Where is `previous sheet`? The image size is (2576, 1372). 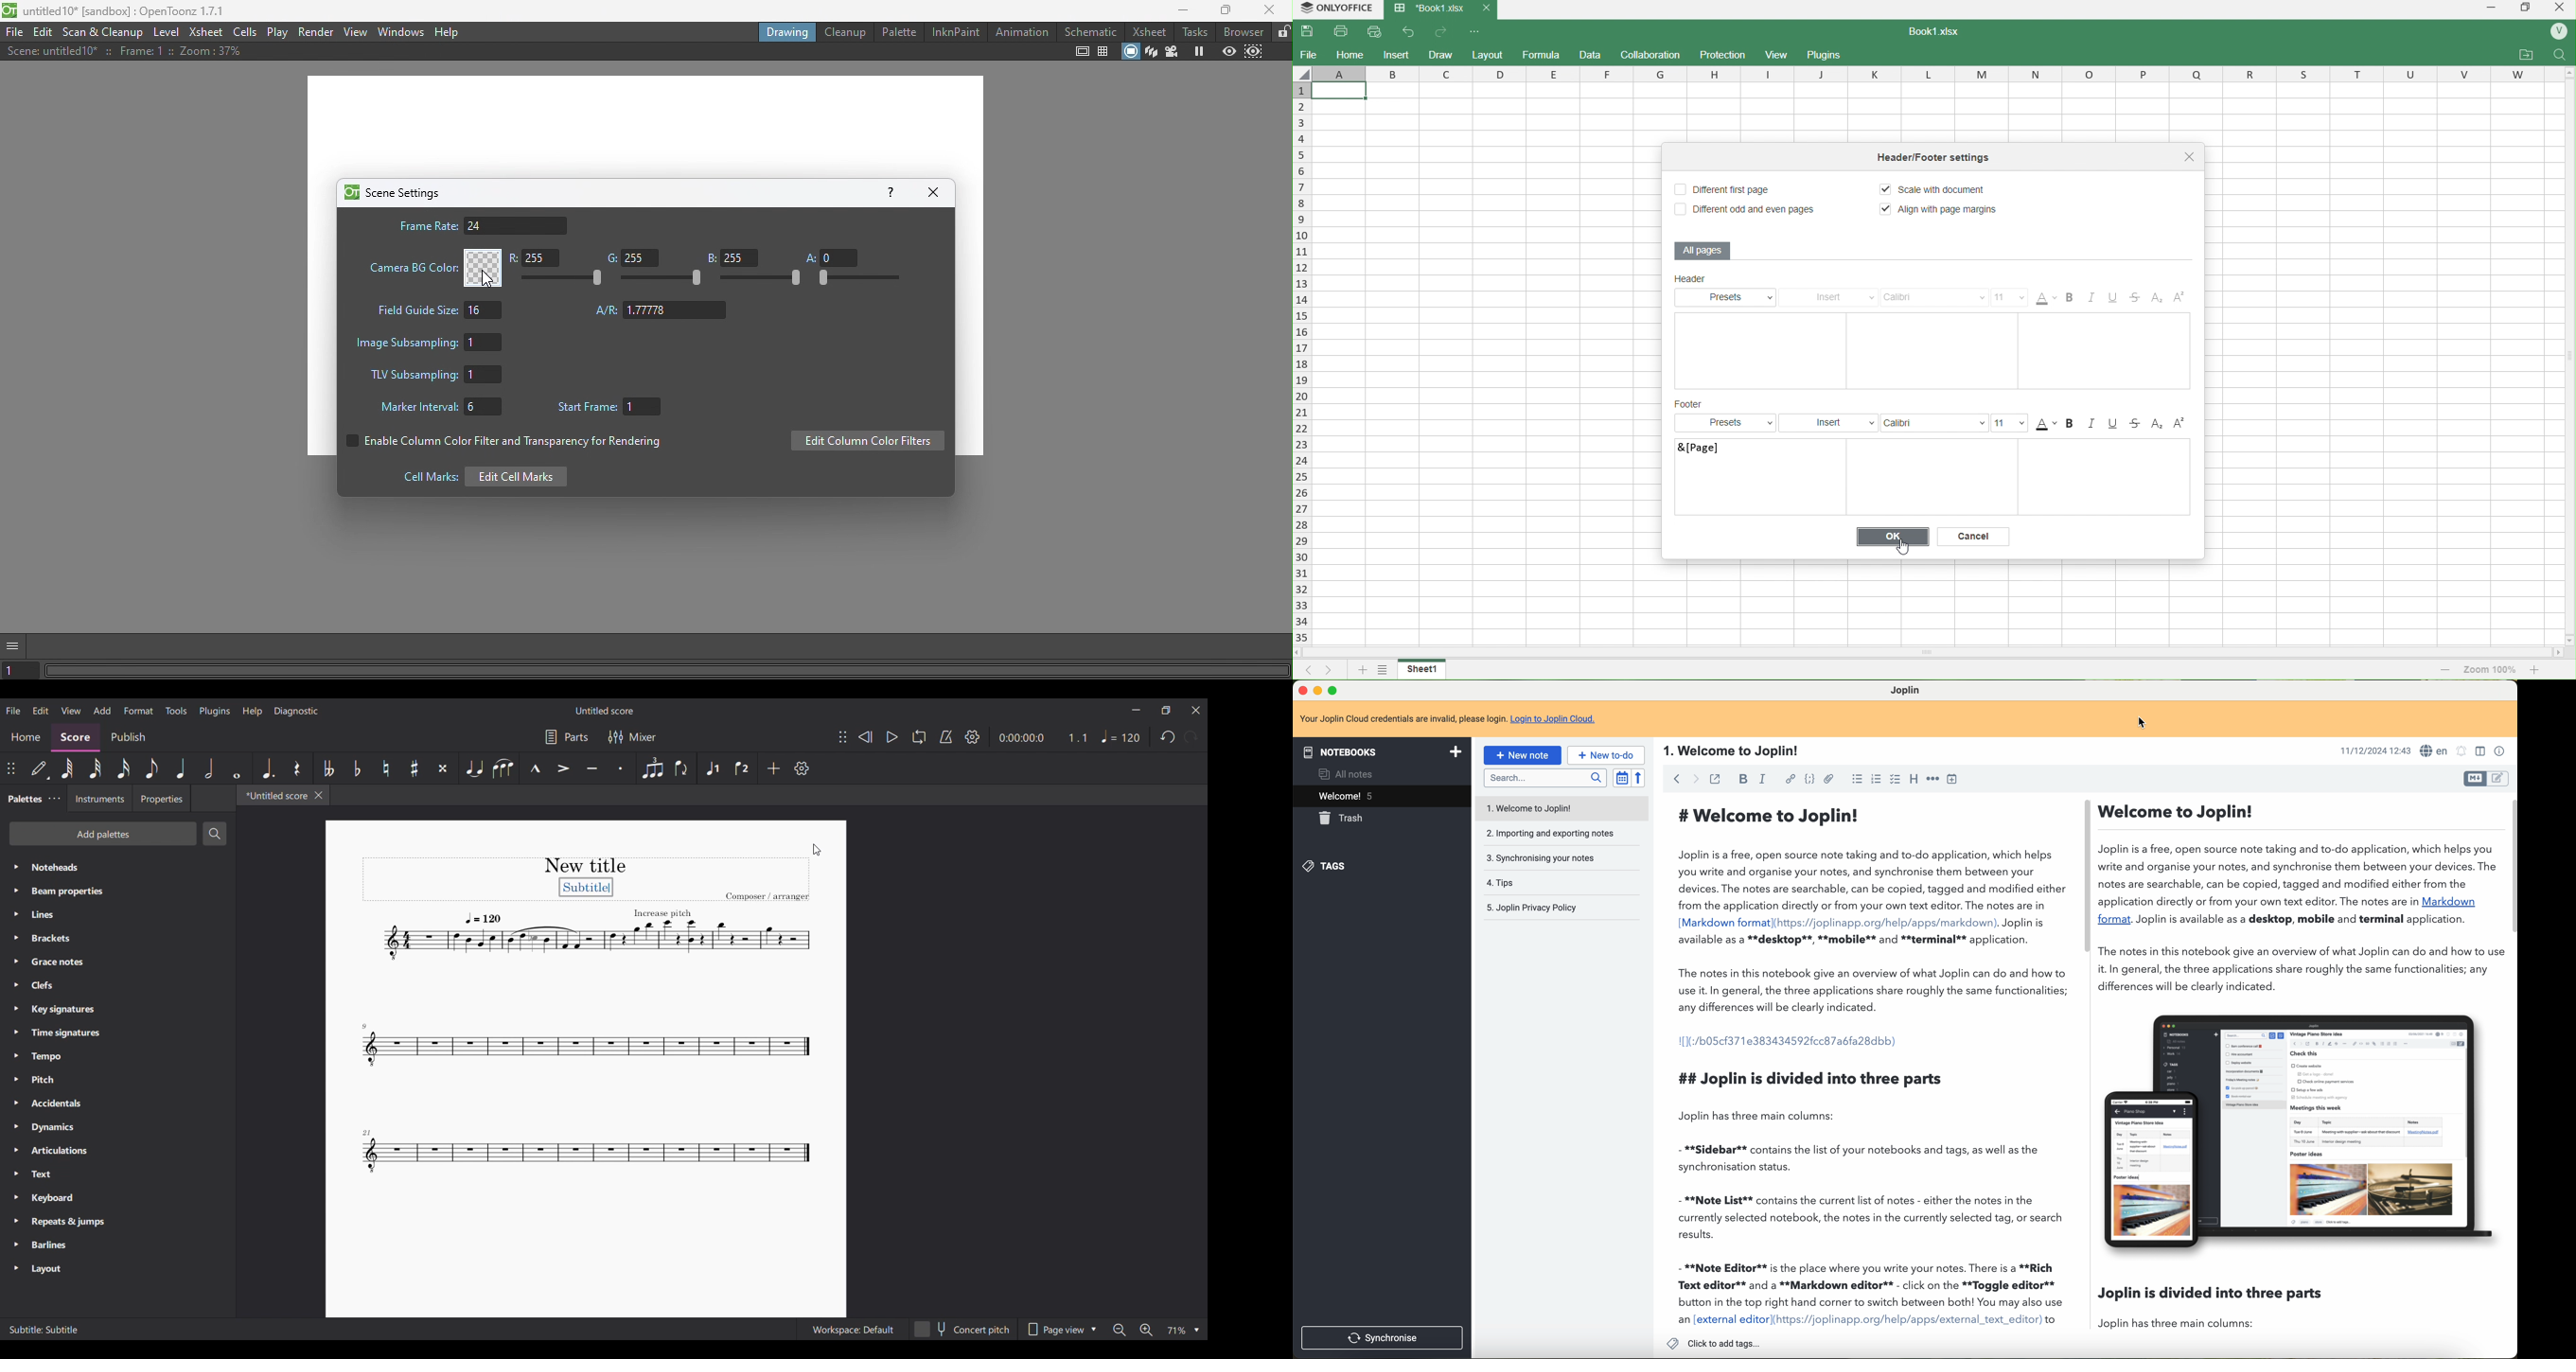
previous sheet is located at coordinates (1303, 670).